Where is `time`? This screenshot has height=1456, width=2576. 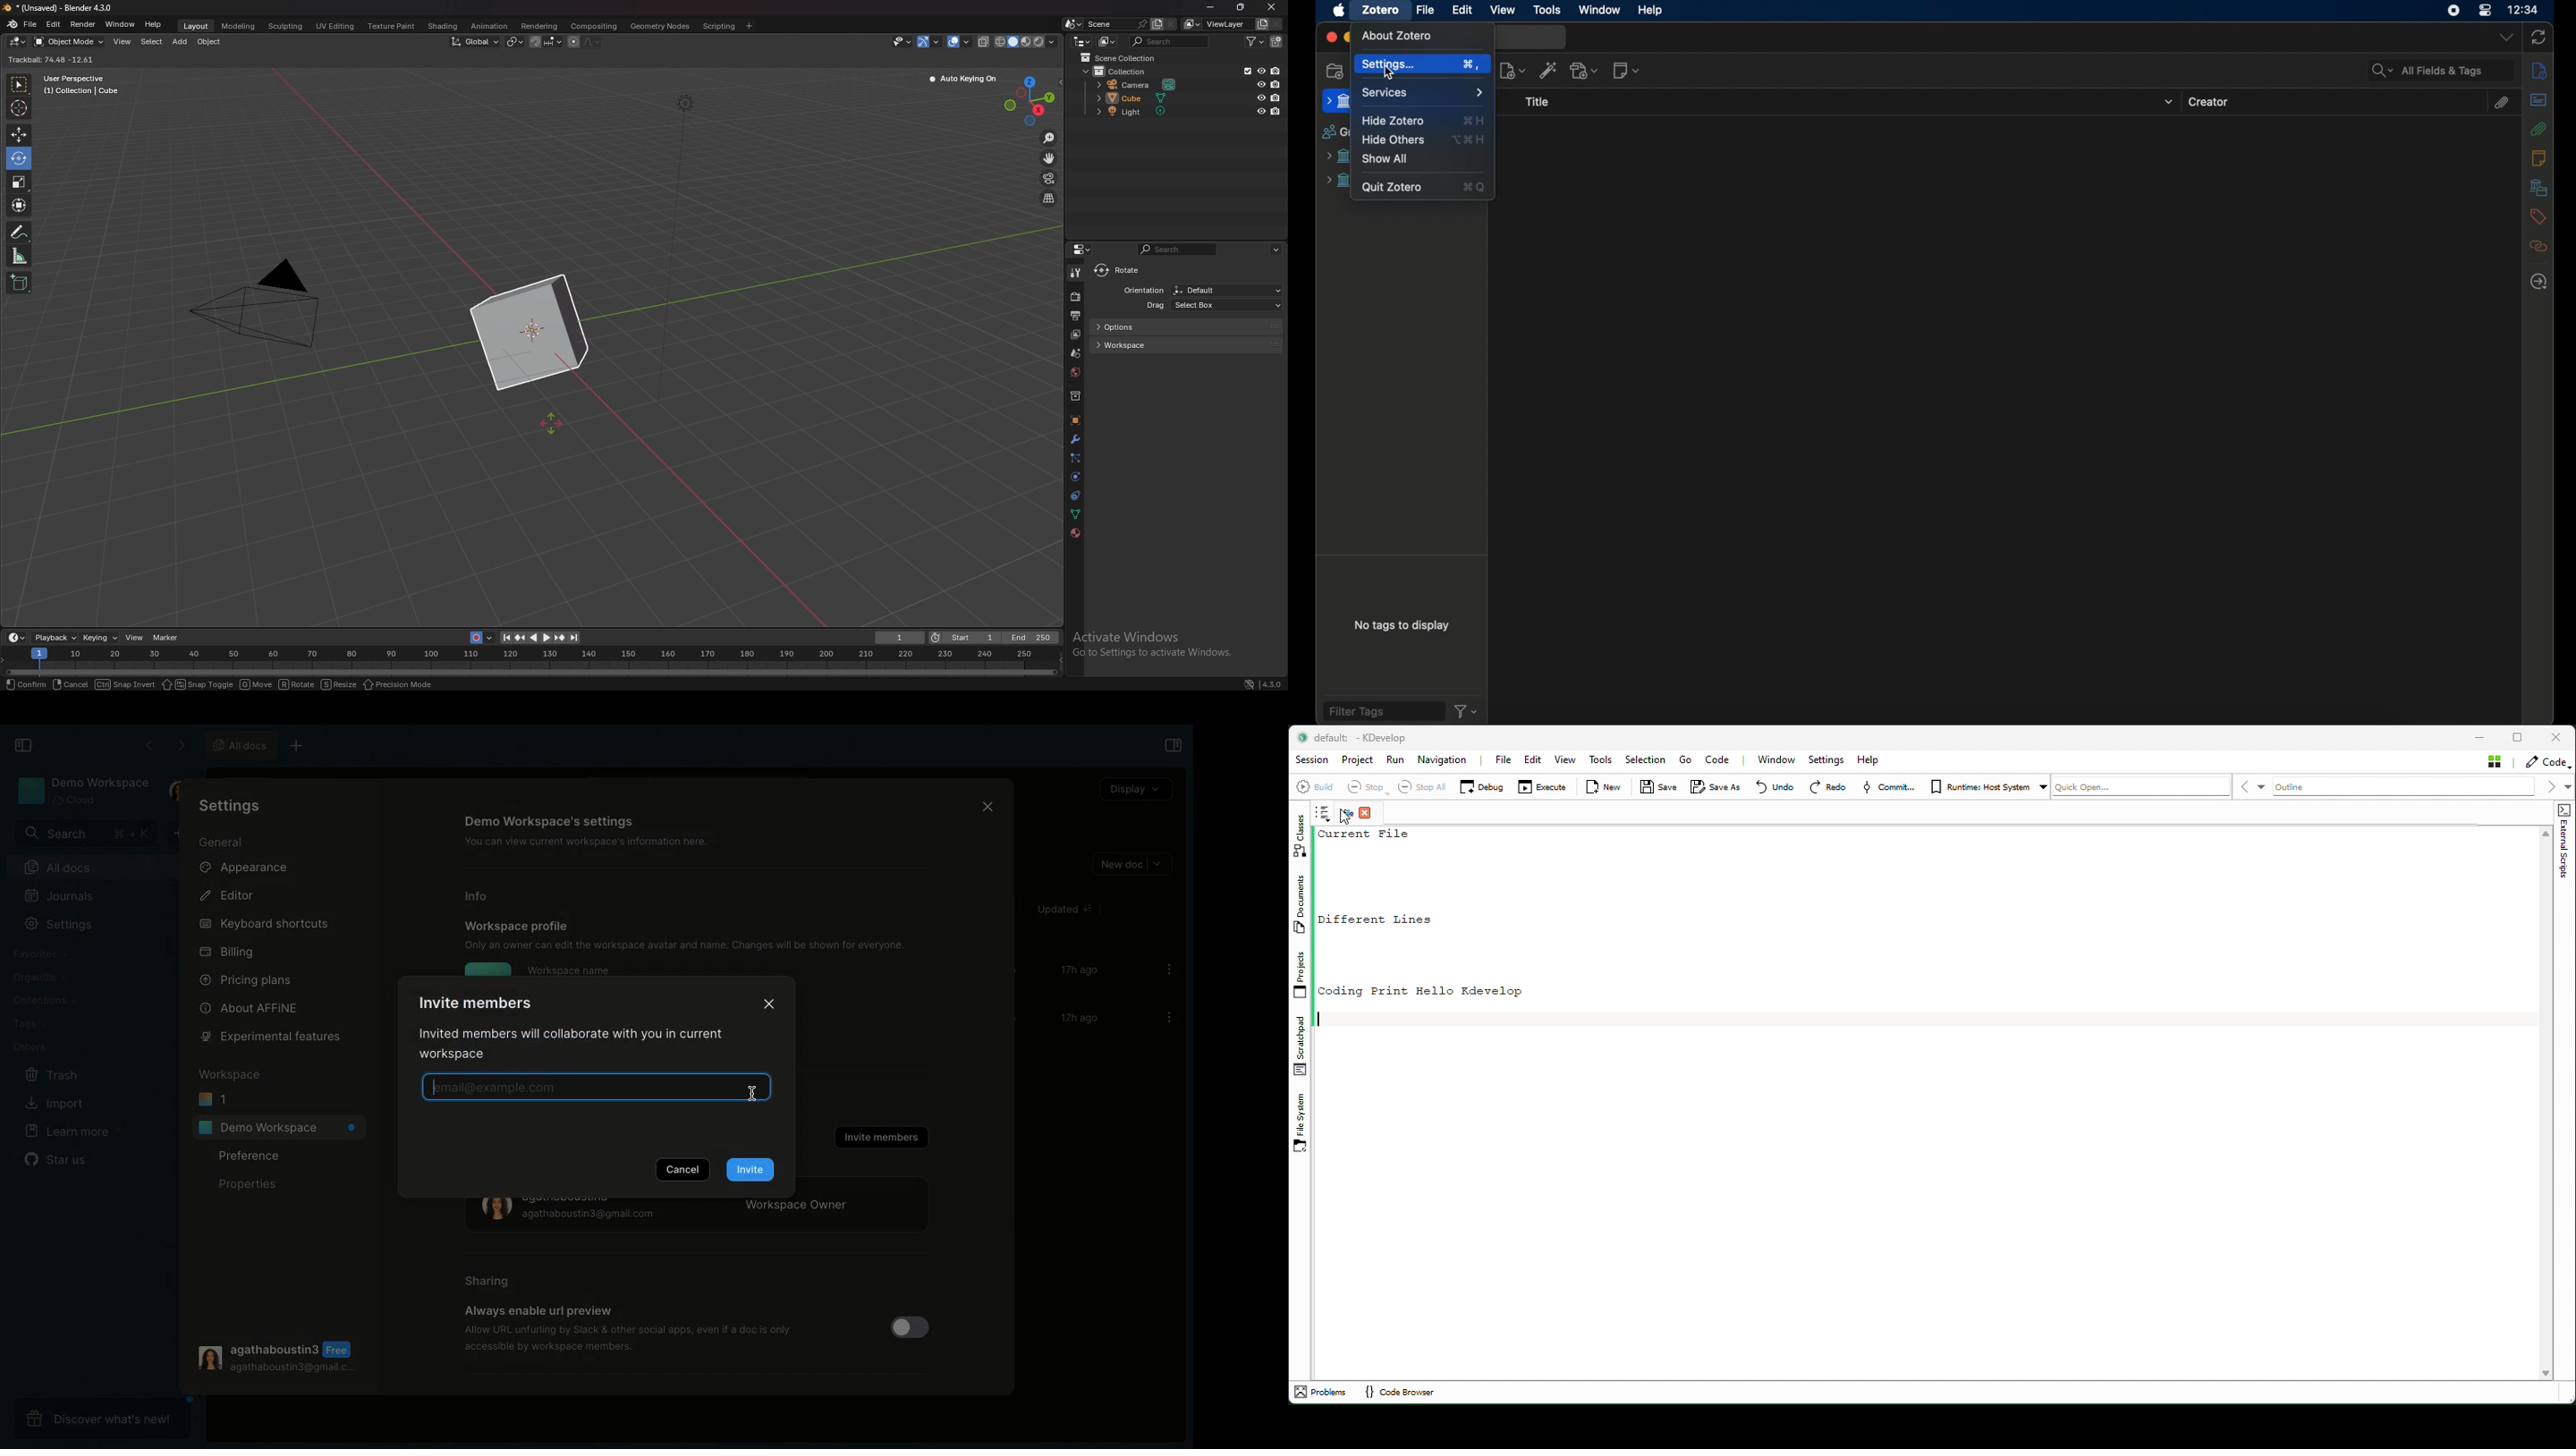 time is located at coordinates (2524, 9).